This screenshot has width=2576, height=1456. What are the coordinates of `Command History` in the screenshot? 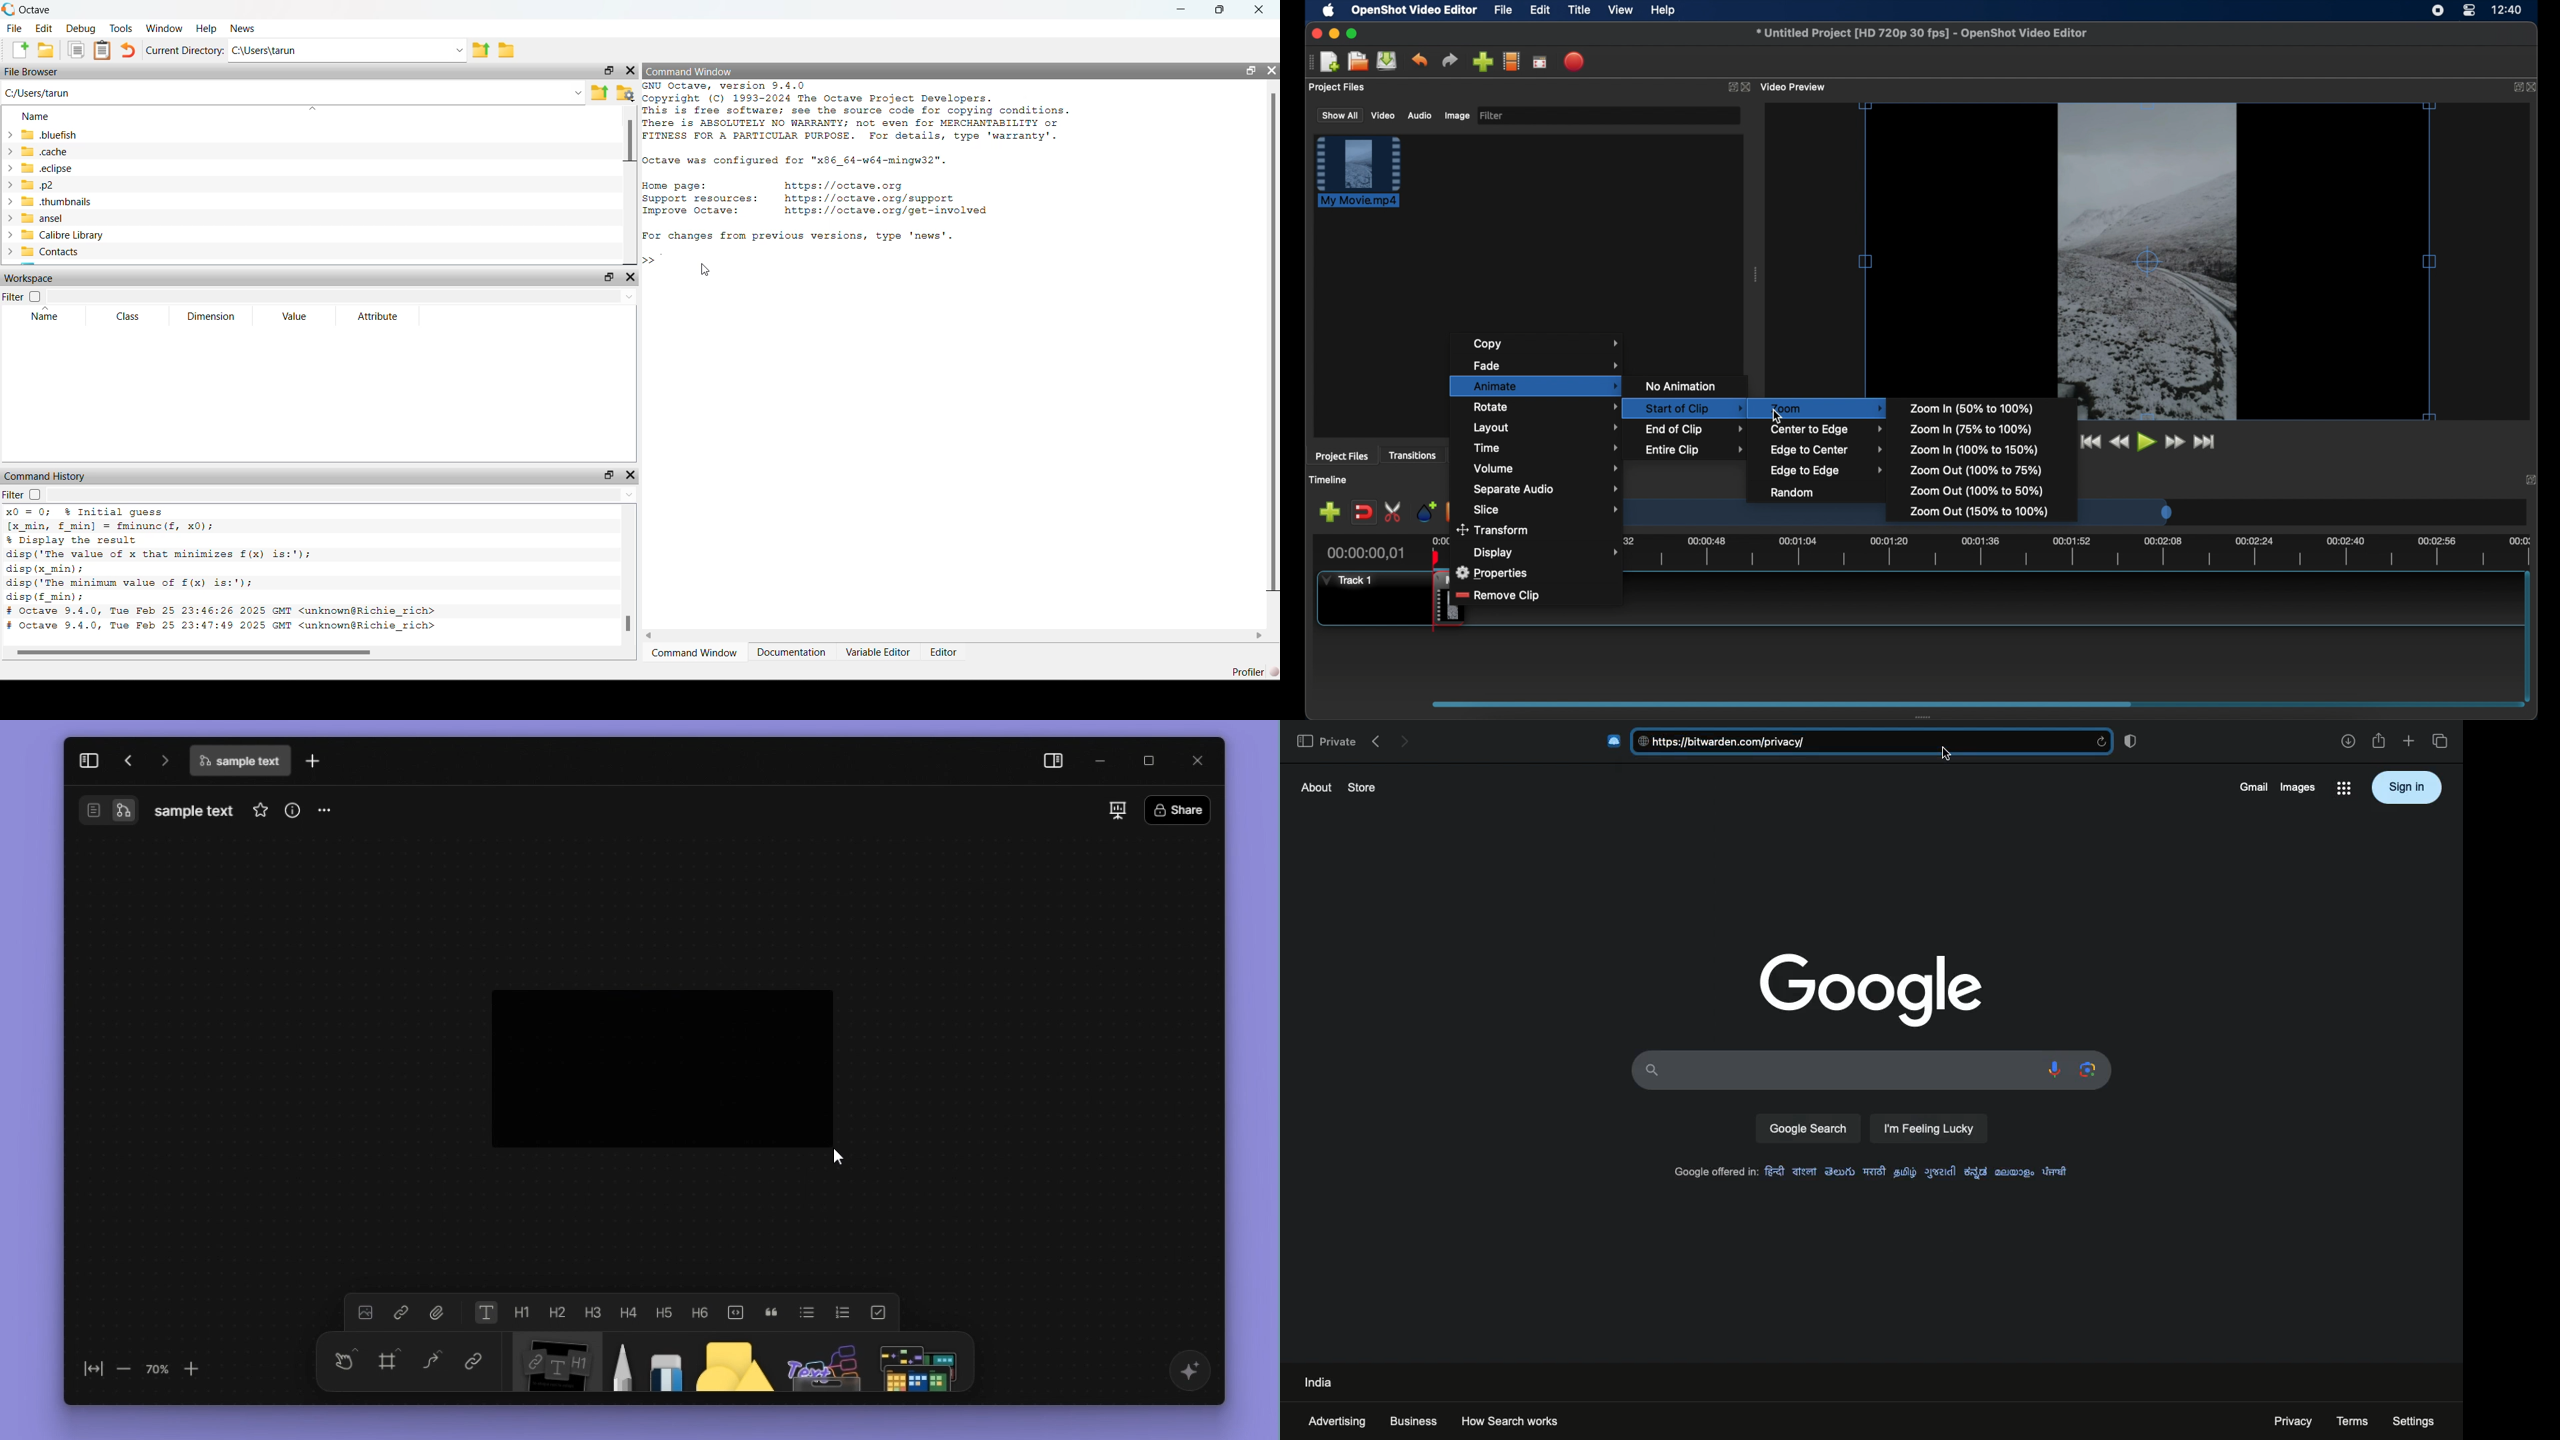 It's located at (51, 475).